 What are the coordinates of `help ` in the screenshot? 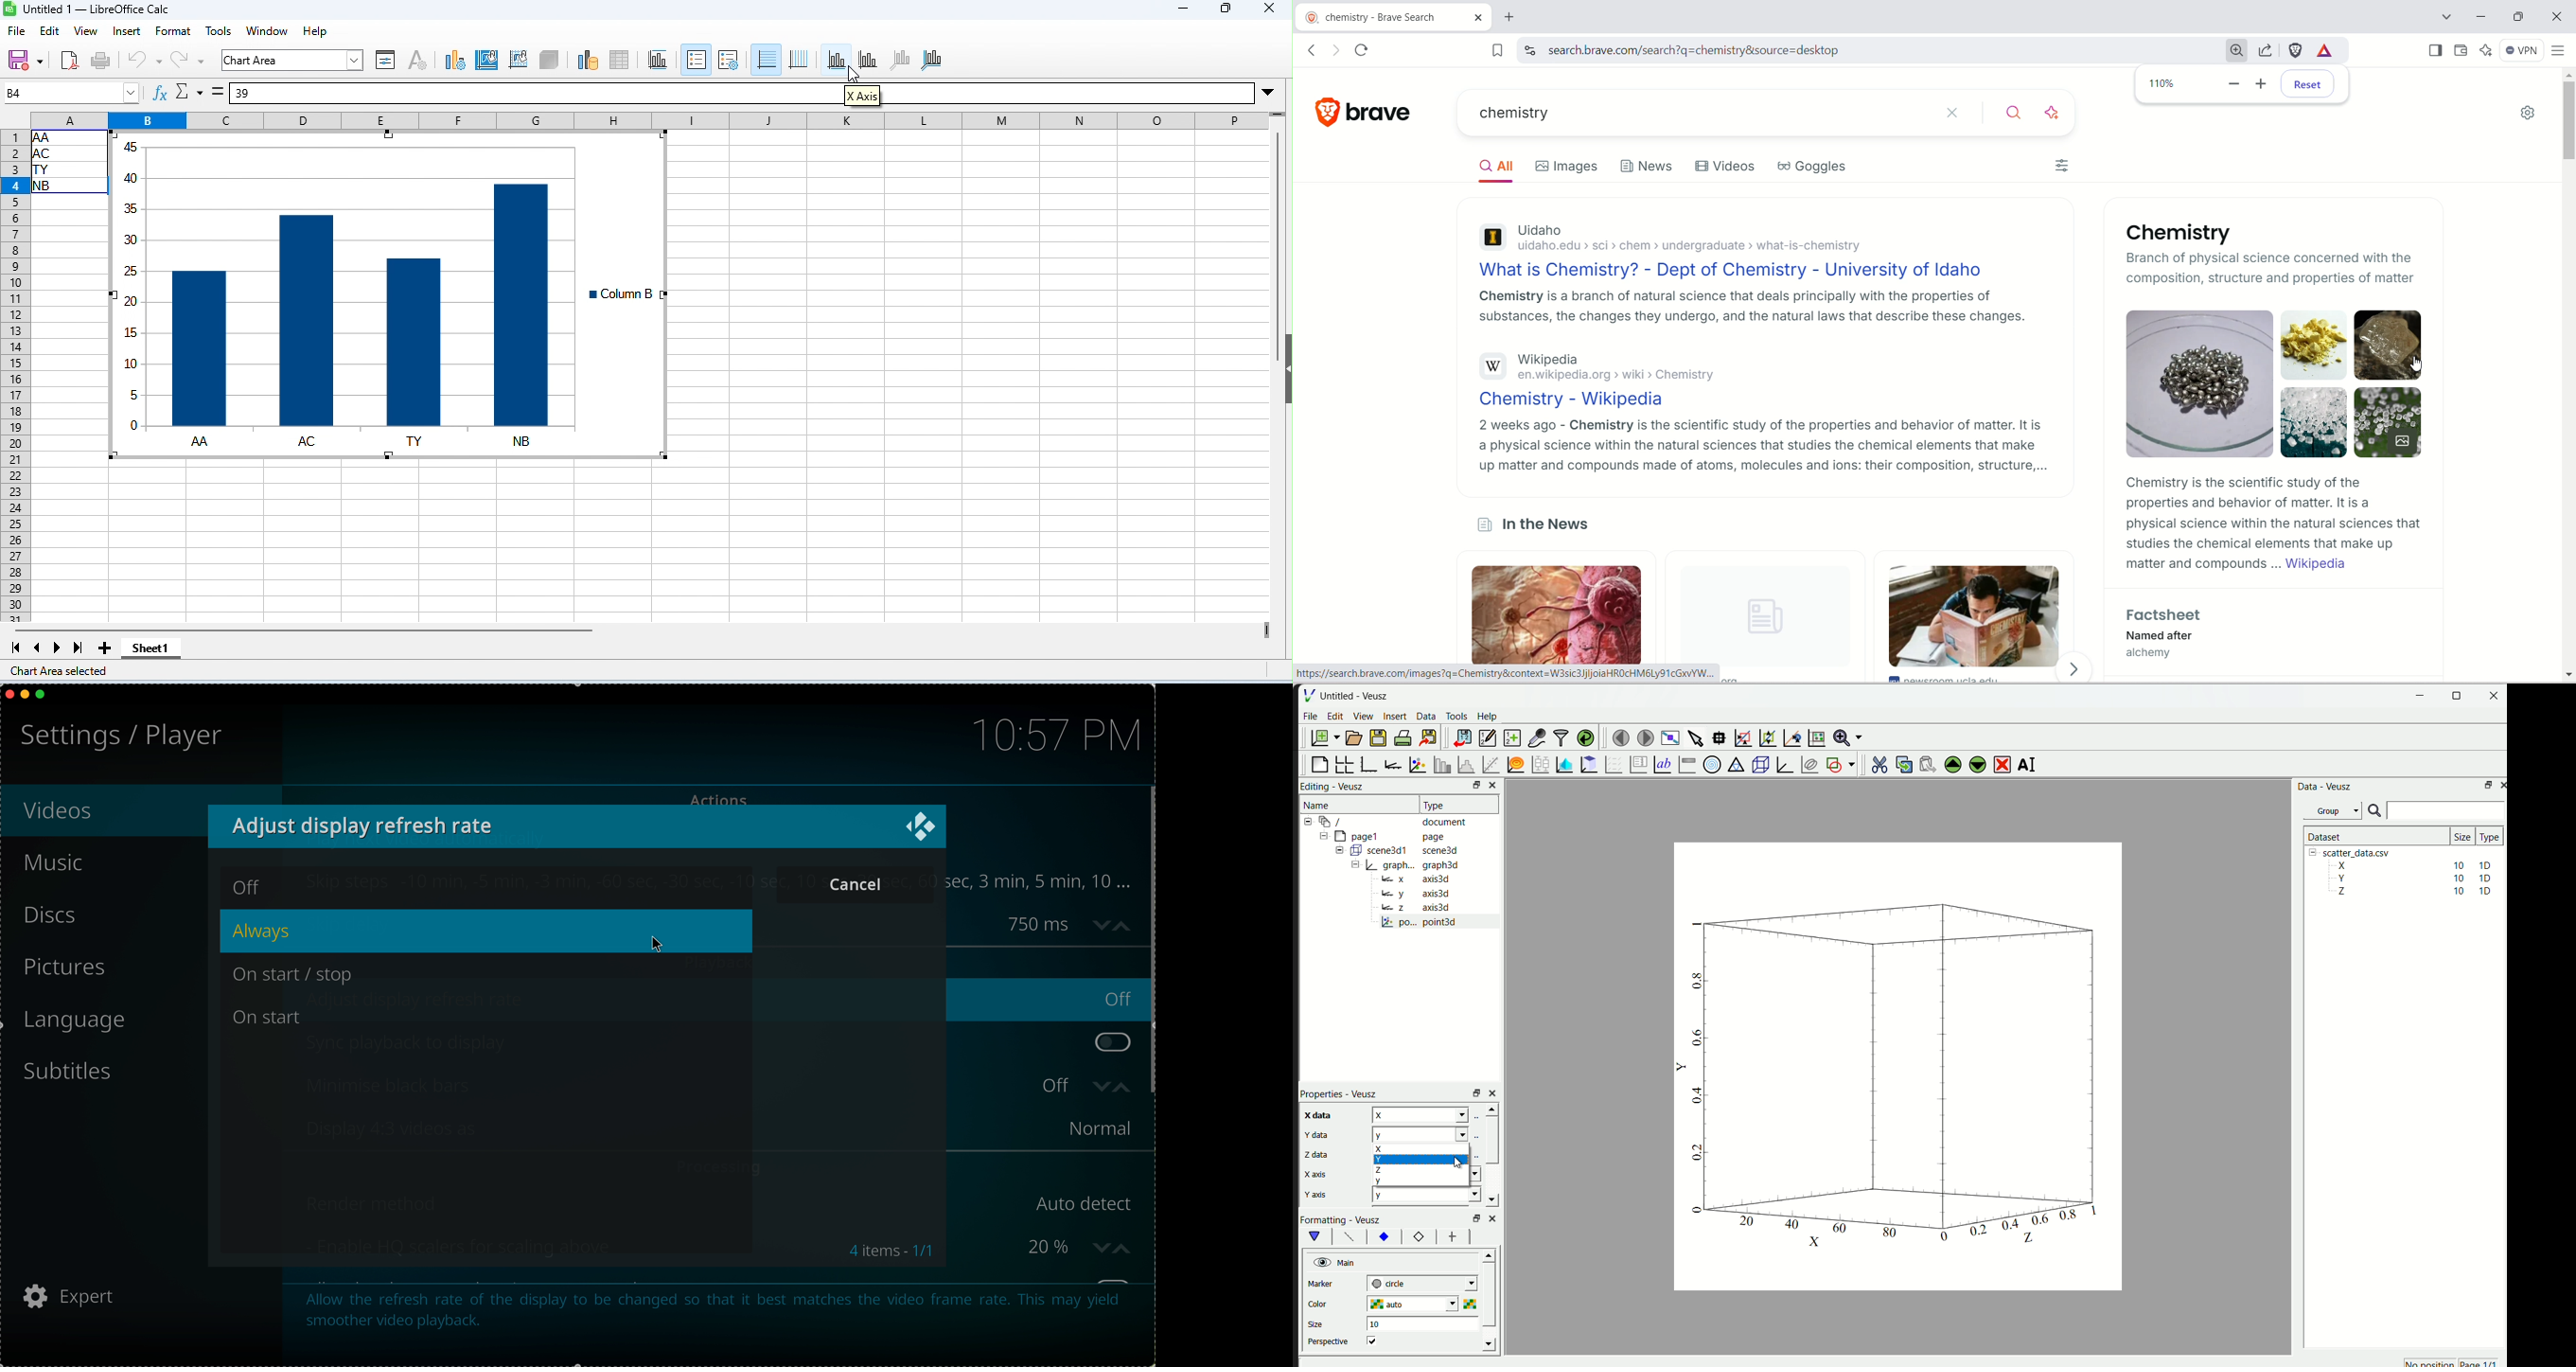 It's located at (314, 30).